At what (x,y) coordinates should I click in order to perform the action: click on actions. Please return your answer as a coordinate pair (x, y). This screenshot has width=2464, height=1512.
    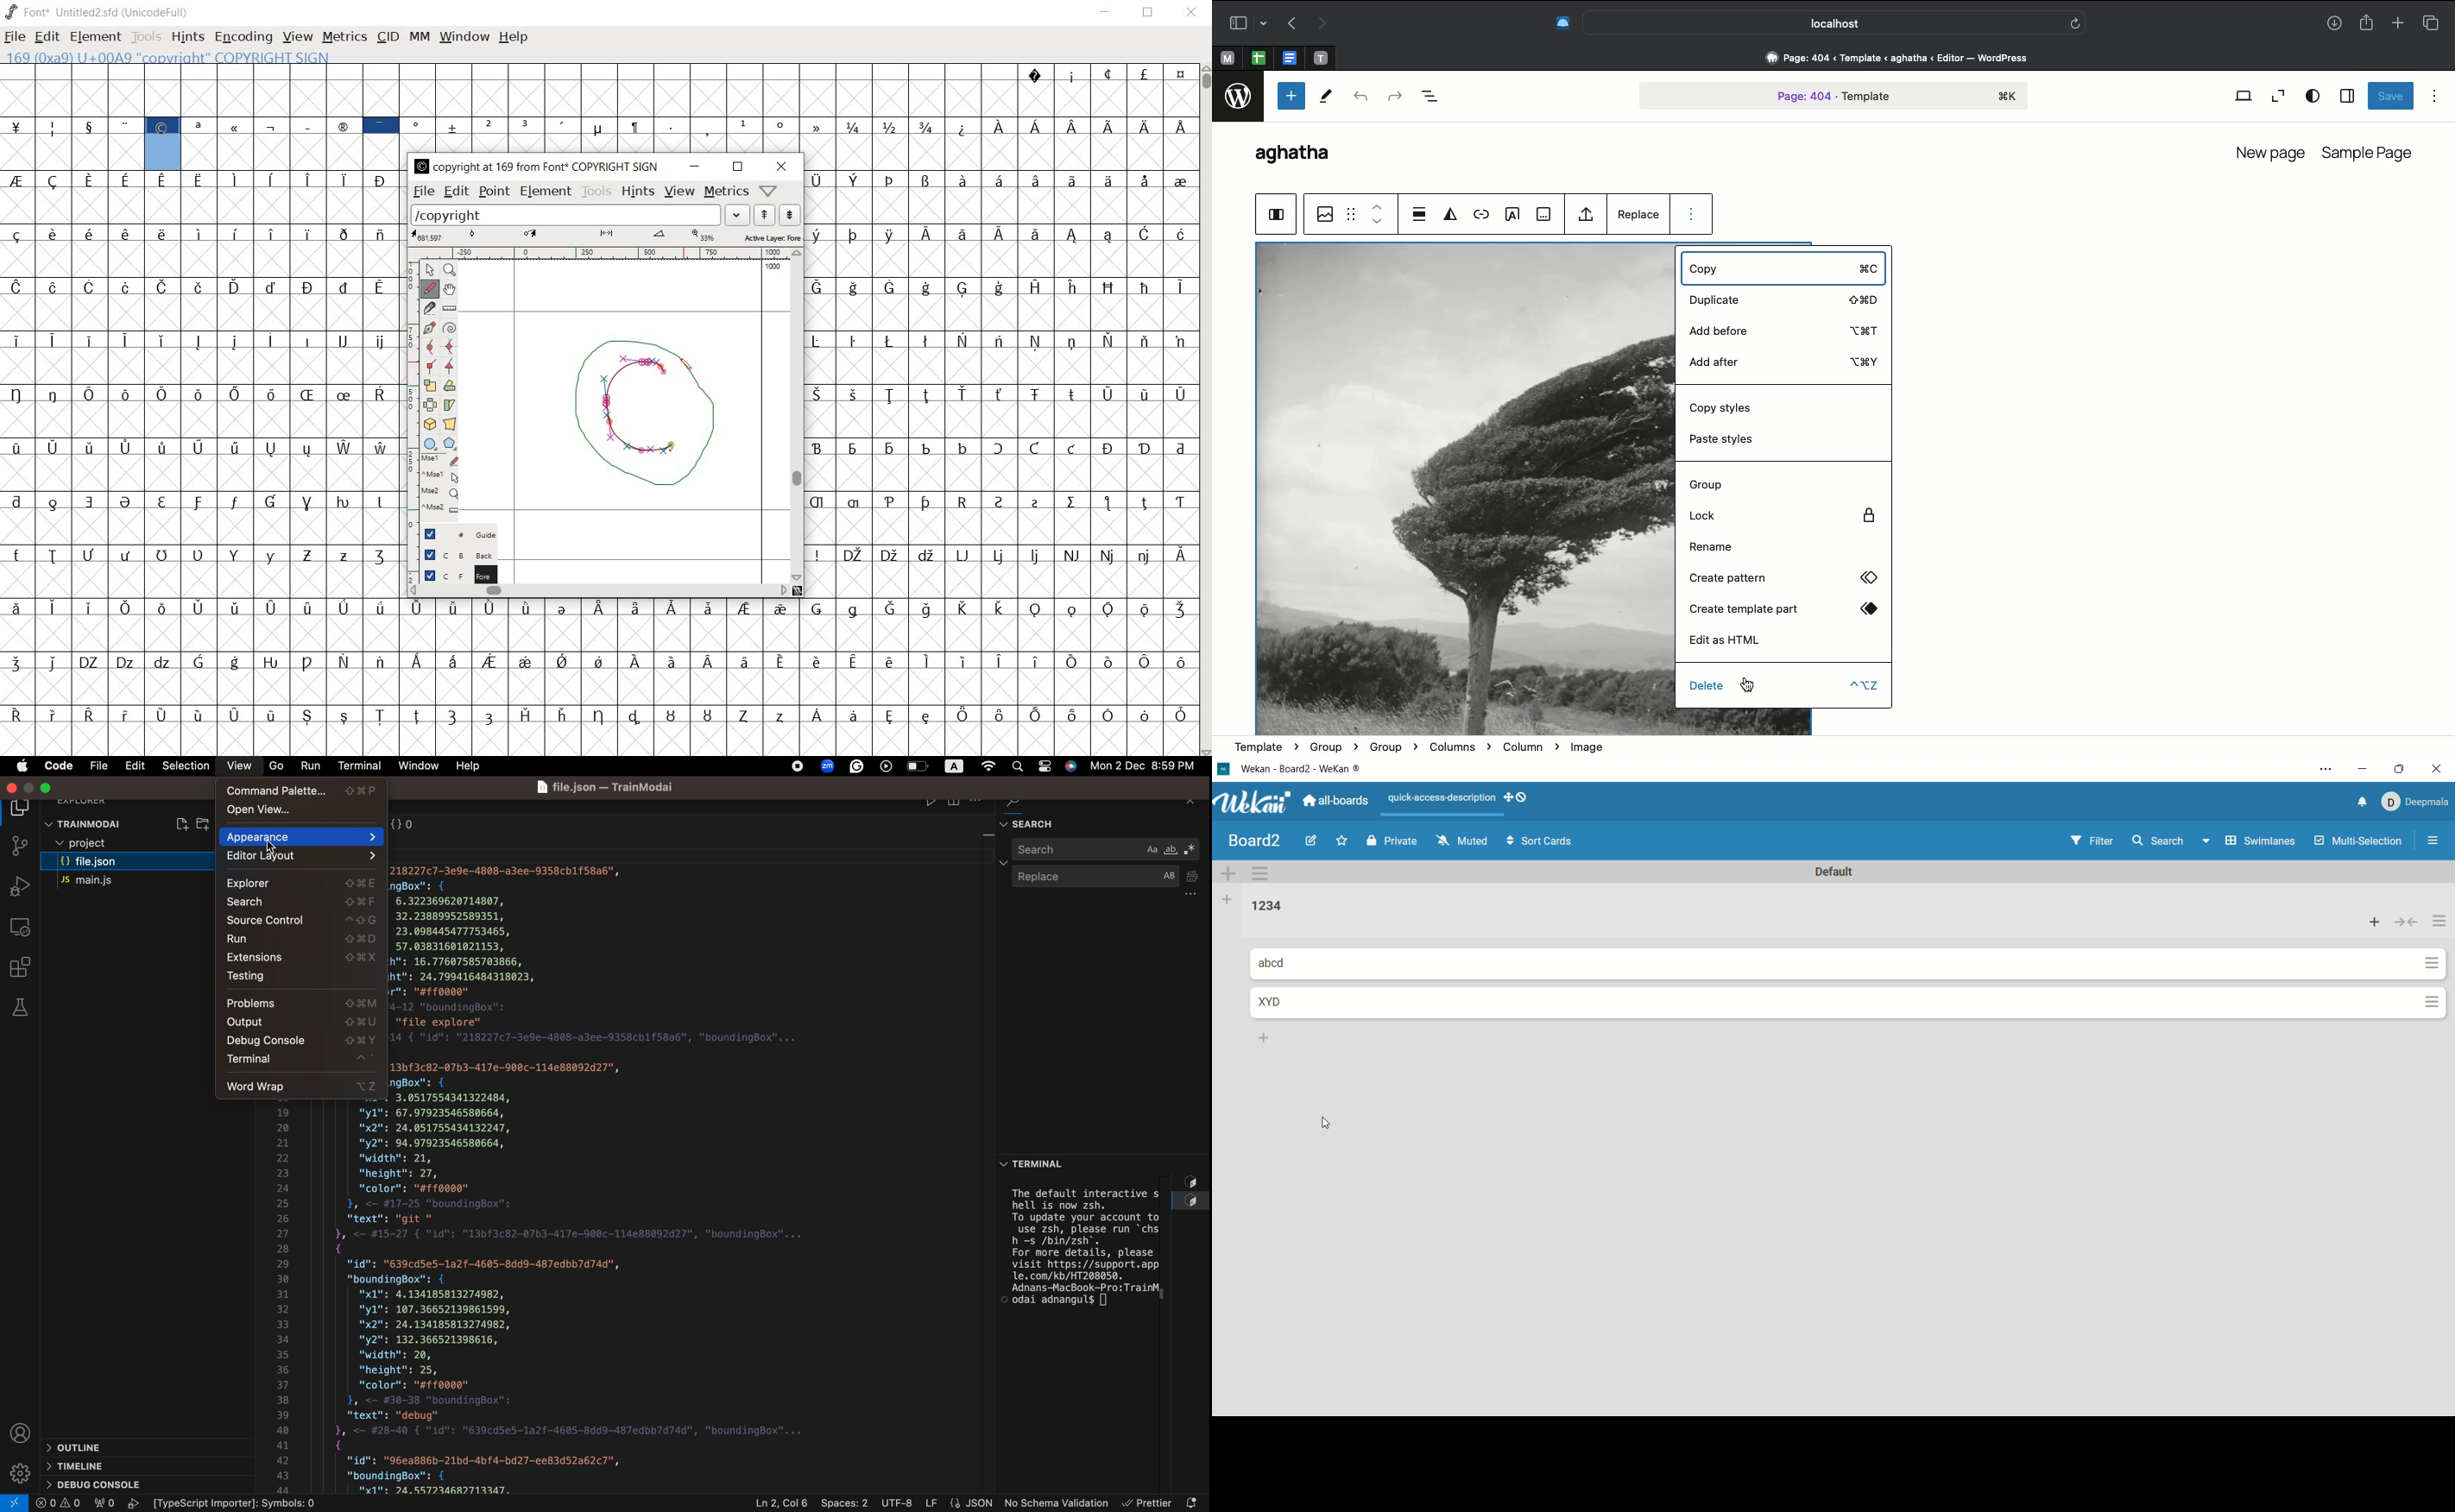
    Looking at the image, I should click on (2432, 964).